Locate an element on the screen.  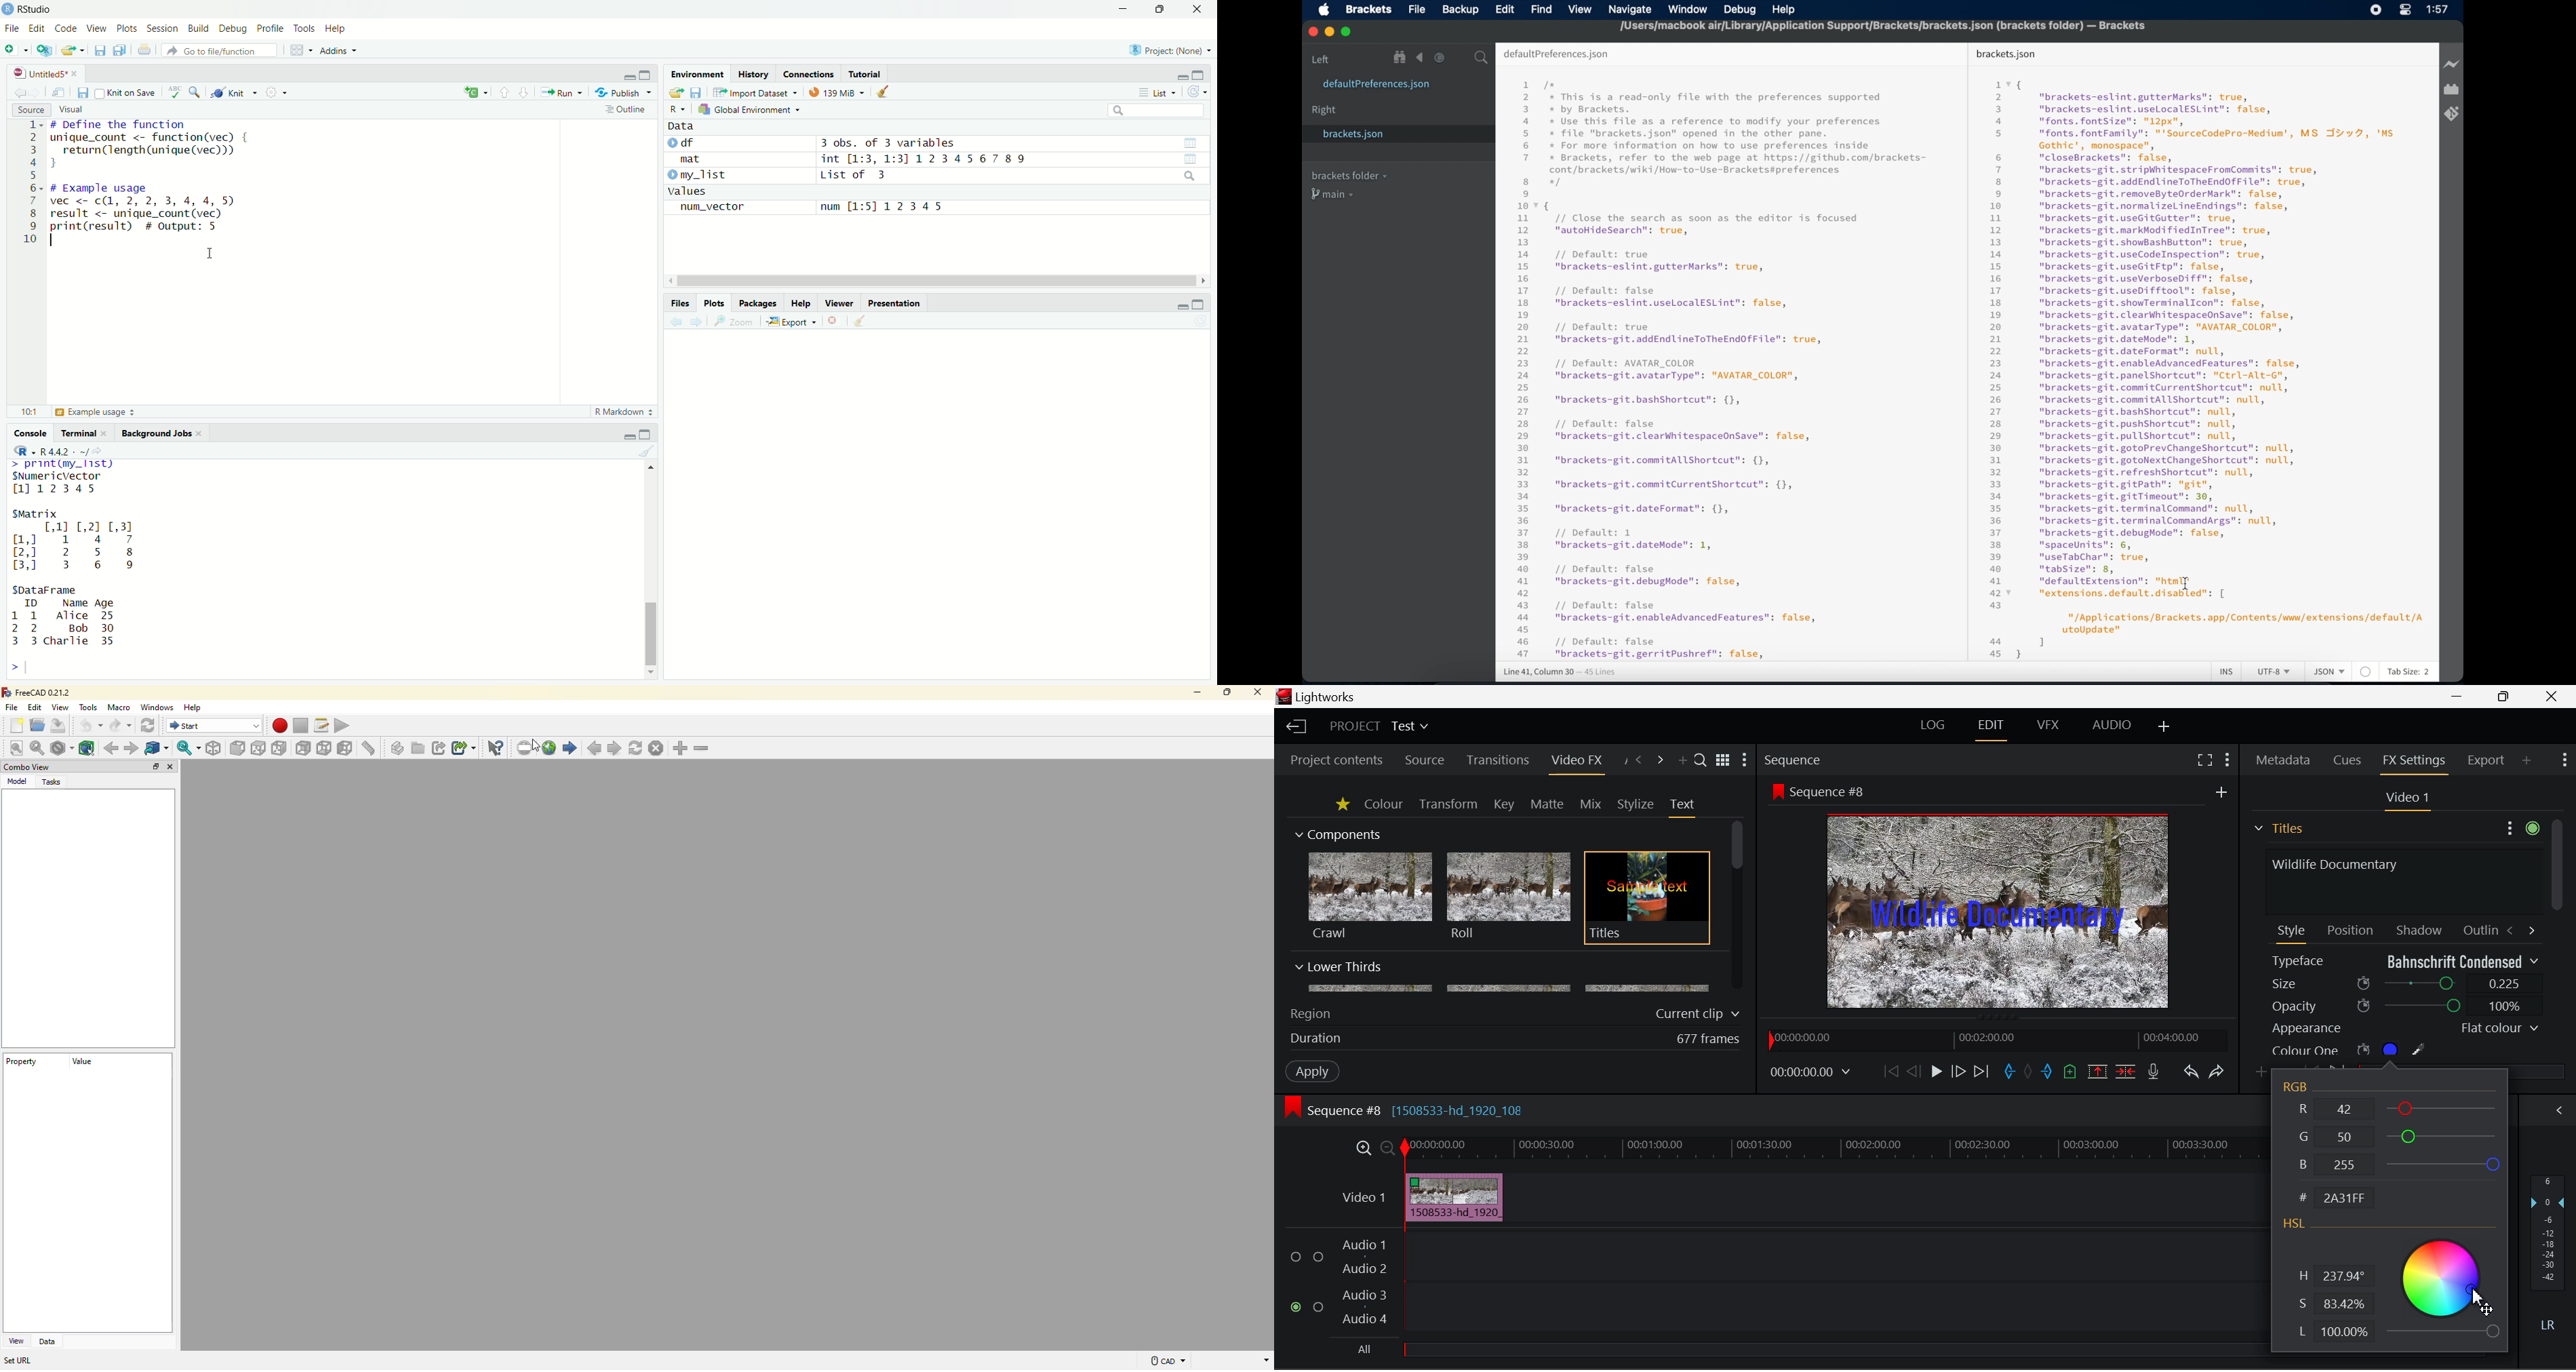
open is located at coordinates (675, 92).